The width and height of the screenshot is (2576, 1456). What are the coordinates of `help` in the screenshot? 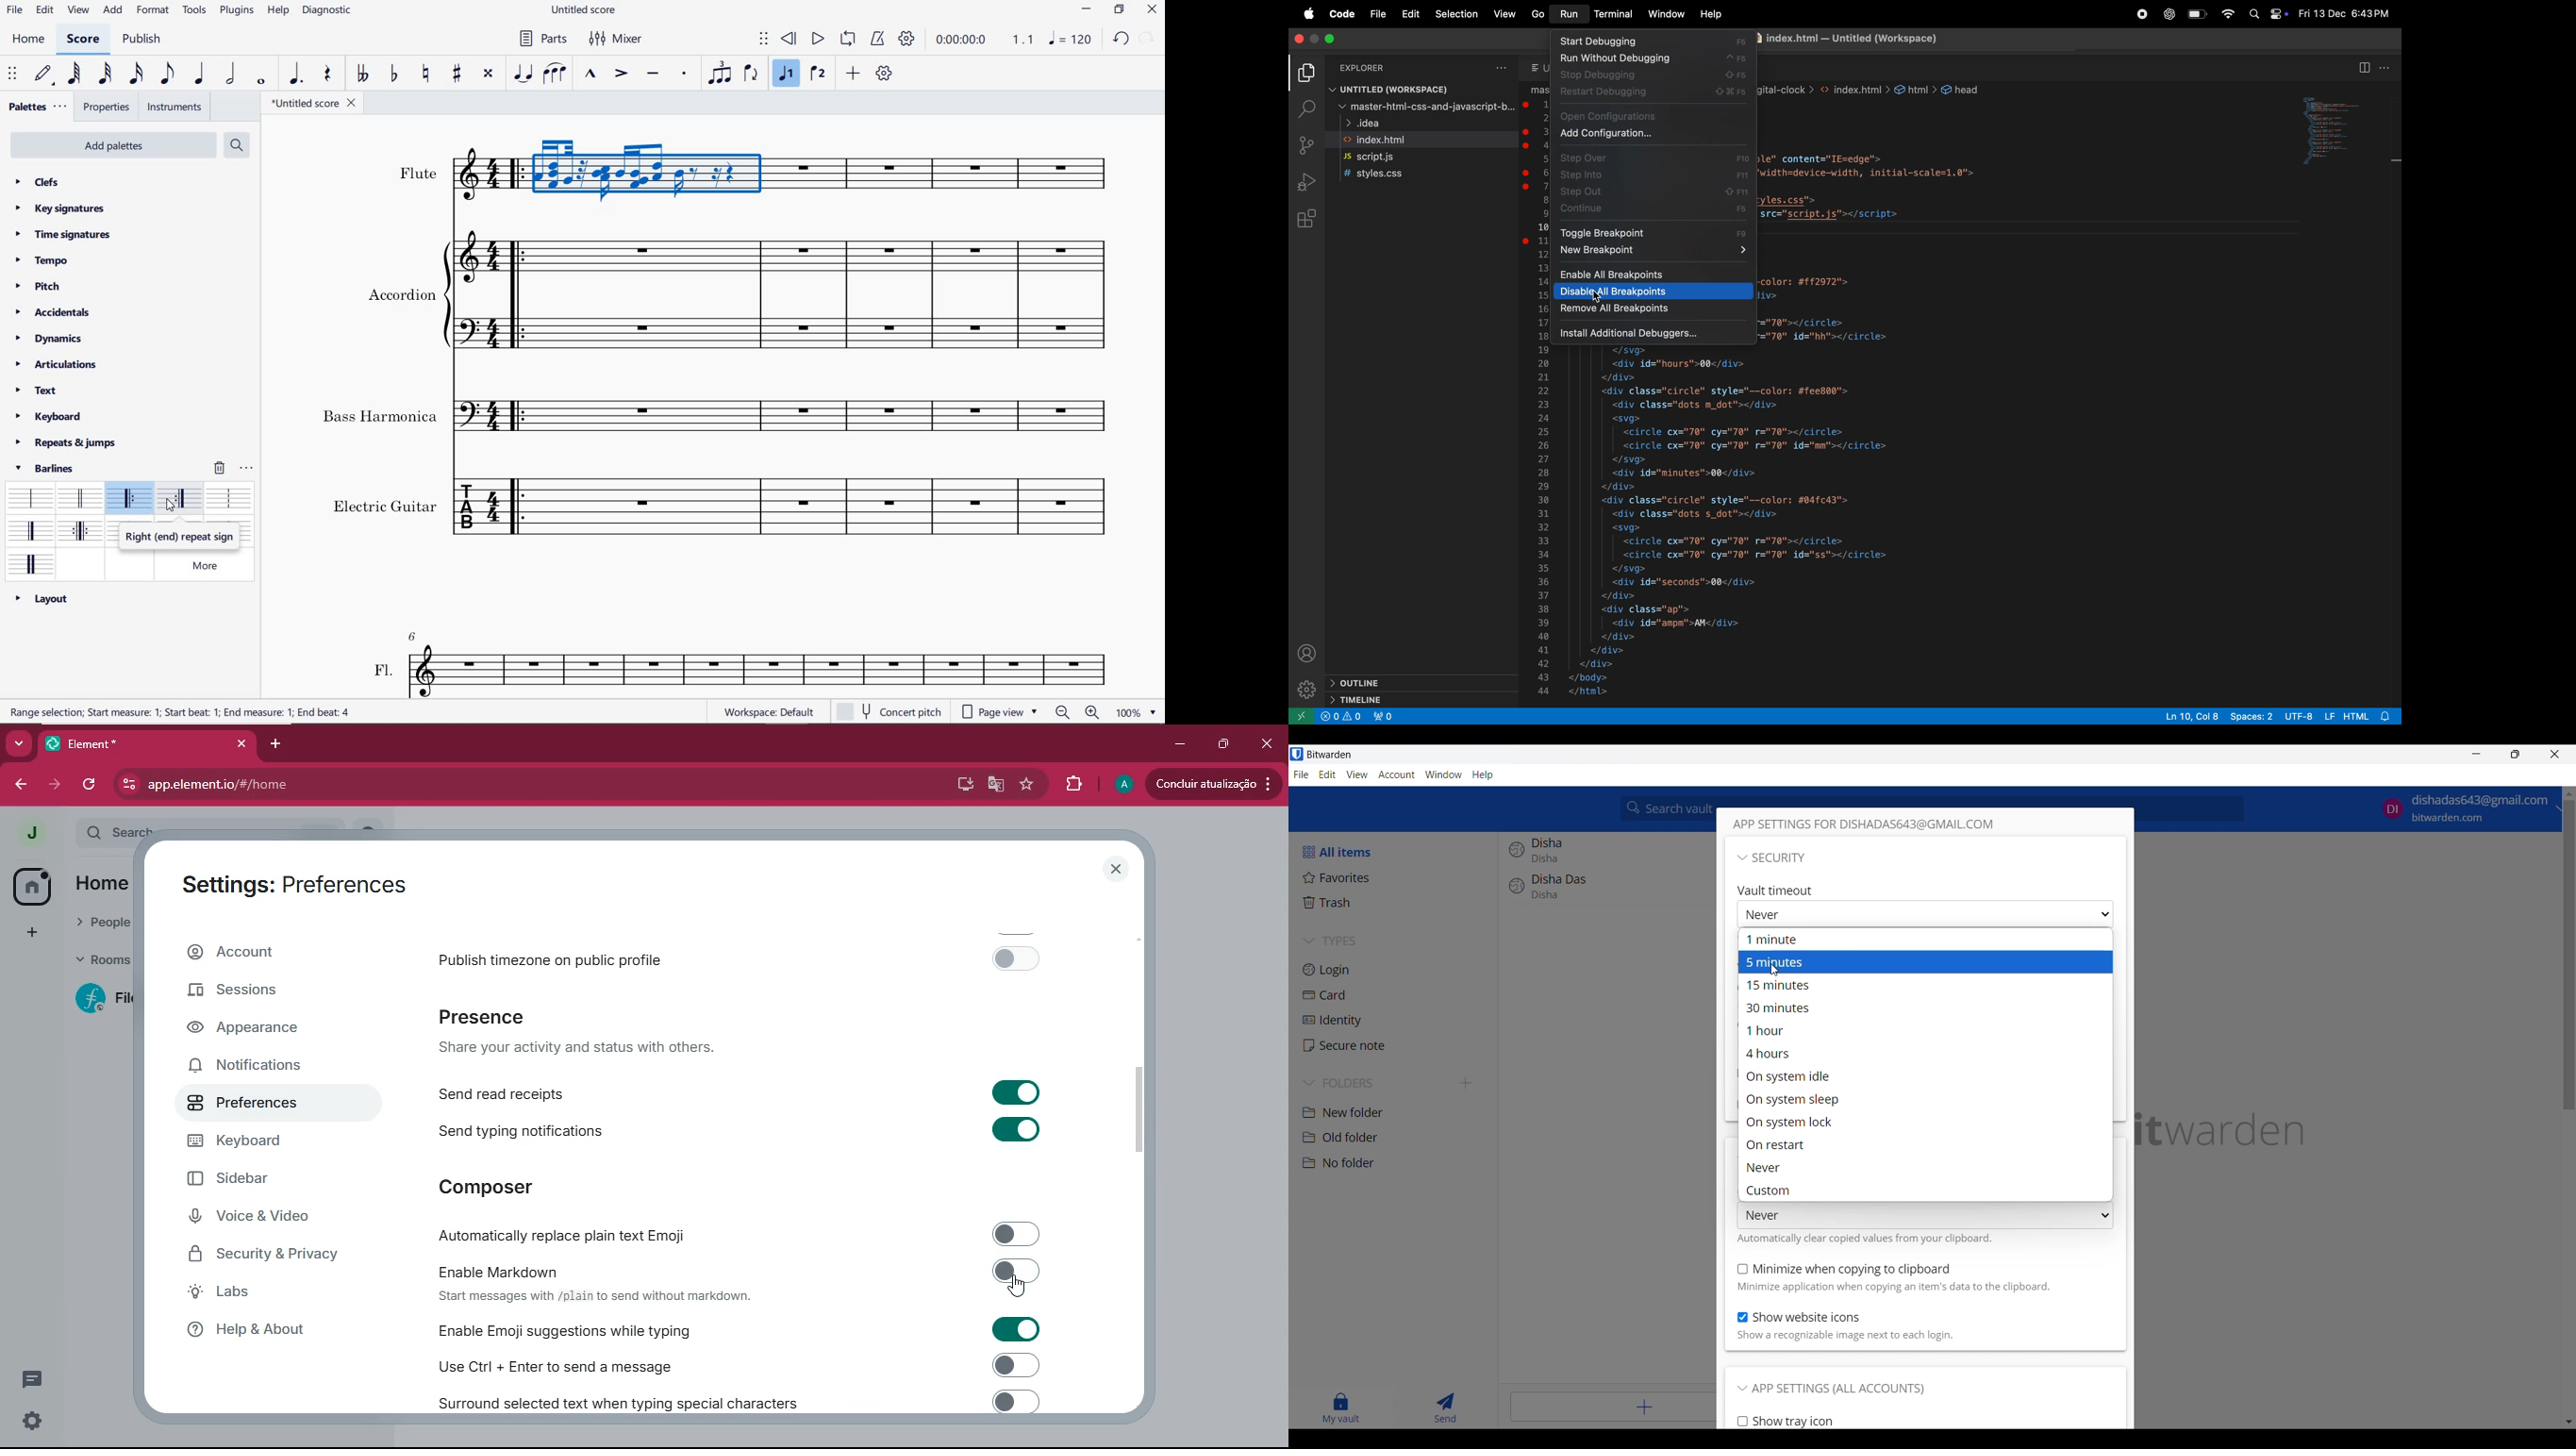 It's located at (265, 1330).